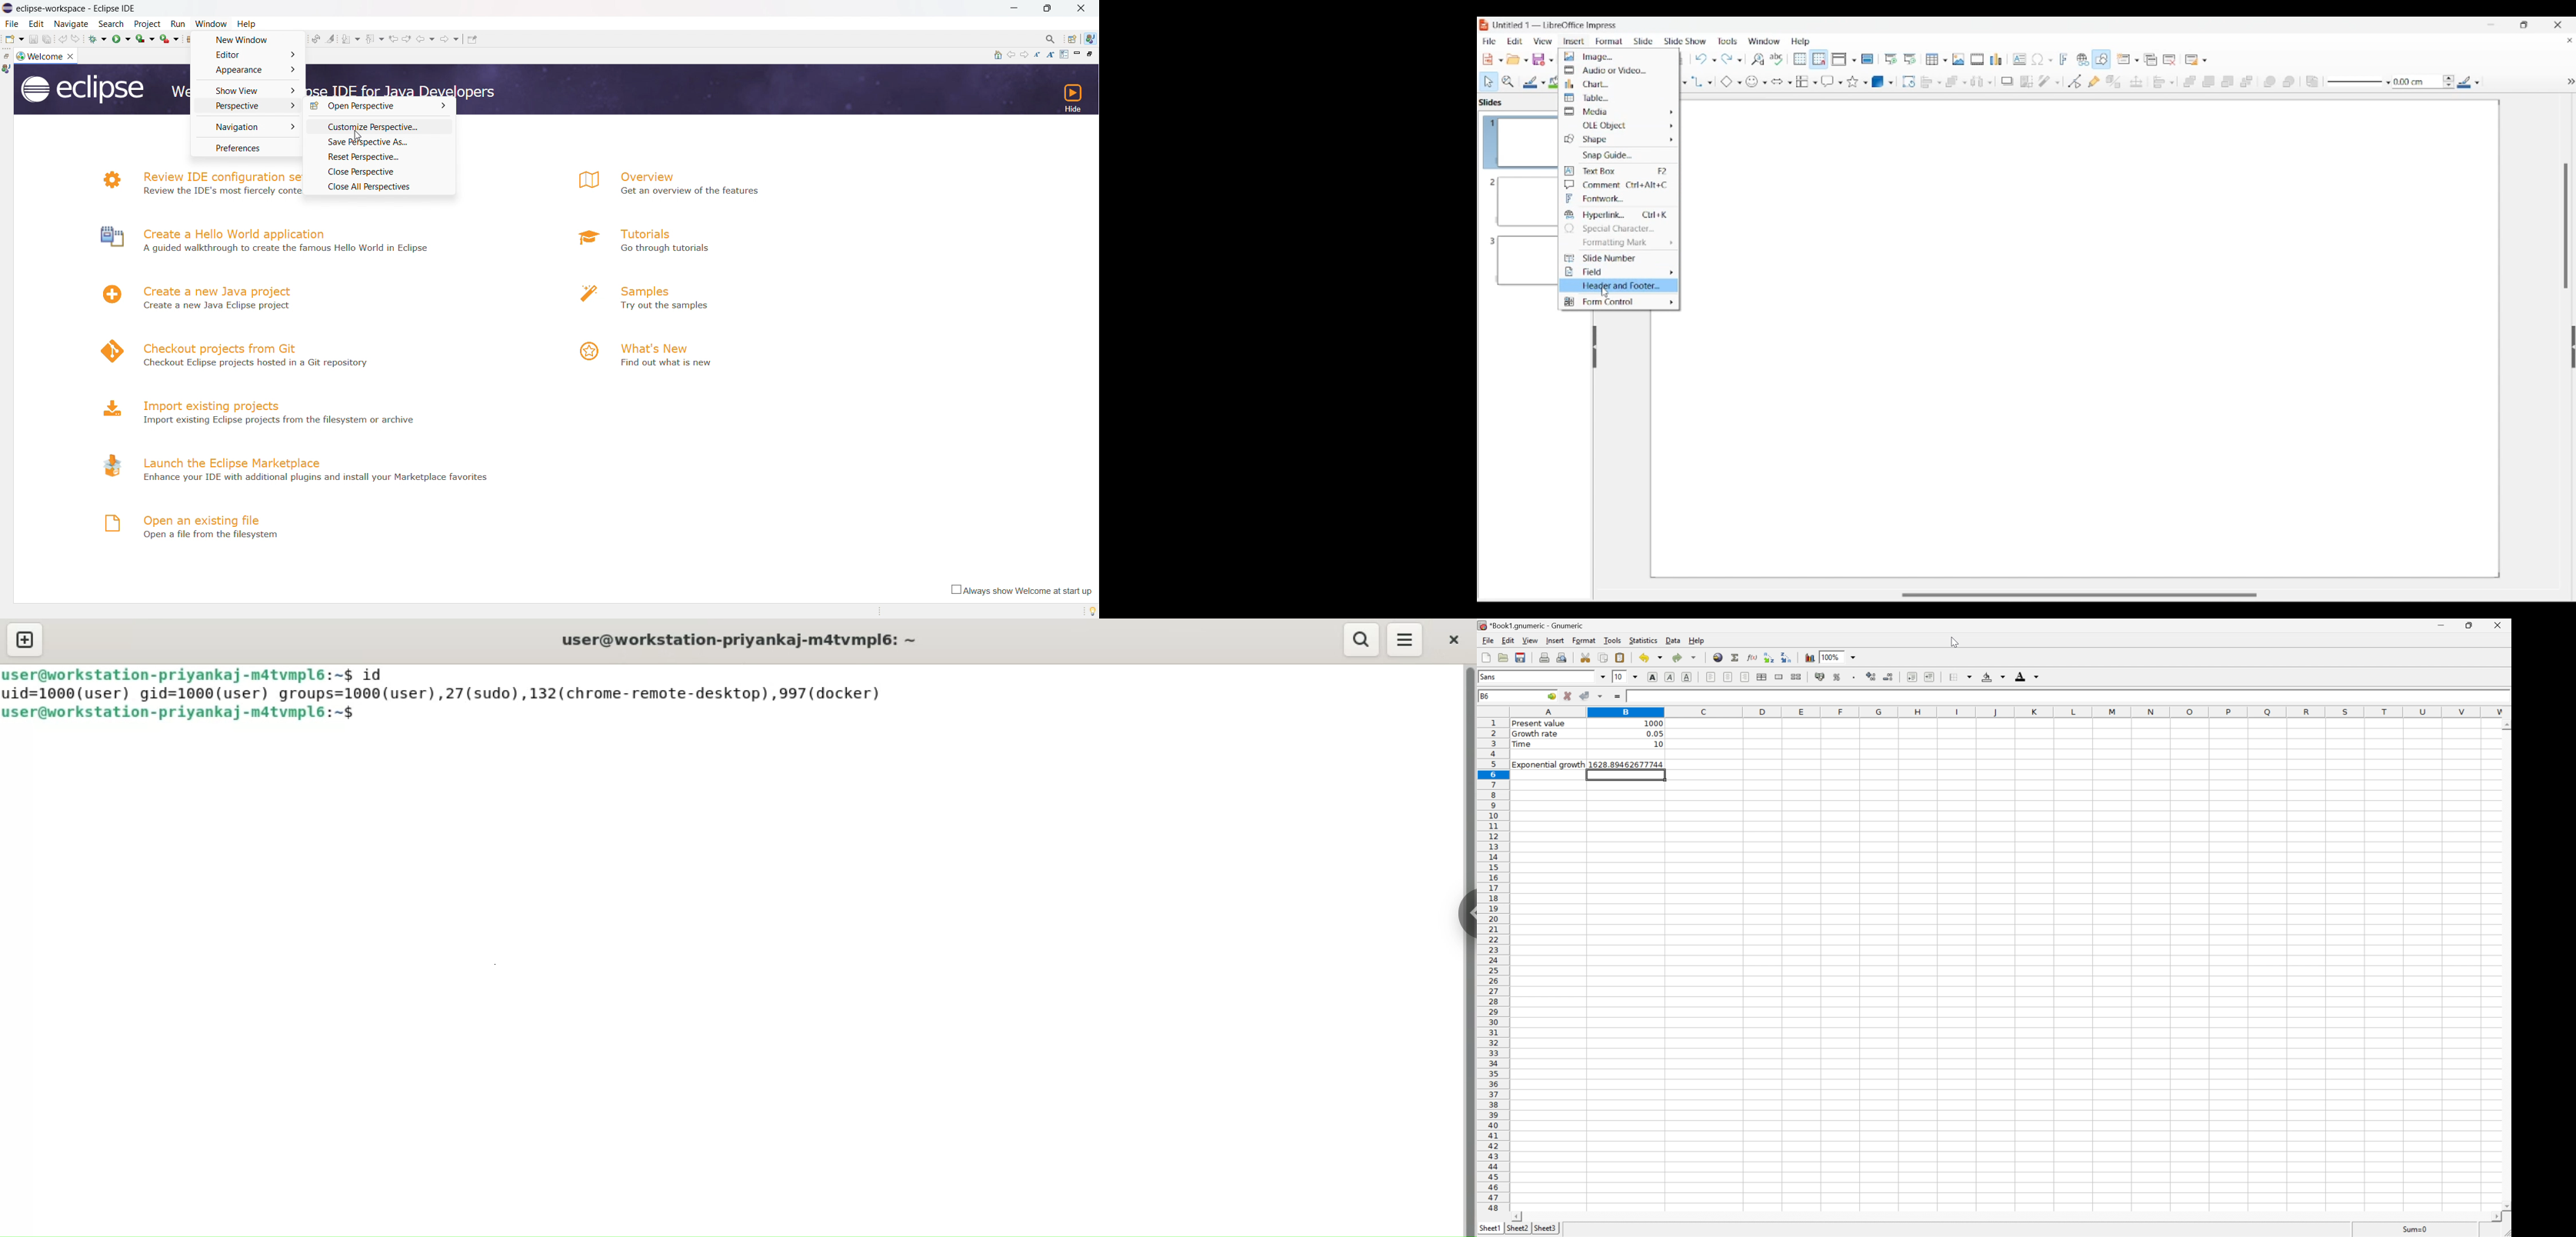 The width and height of the screenshot is (2576, 1260). Describe the element at coordinates (1543, 41) in the screenshot. I see `View menu` at that location.